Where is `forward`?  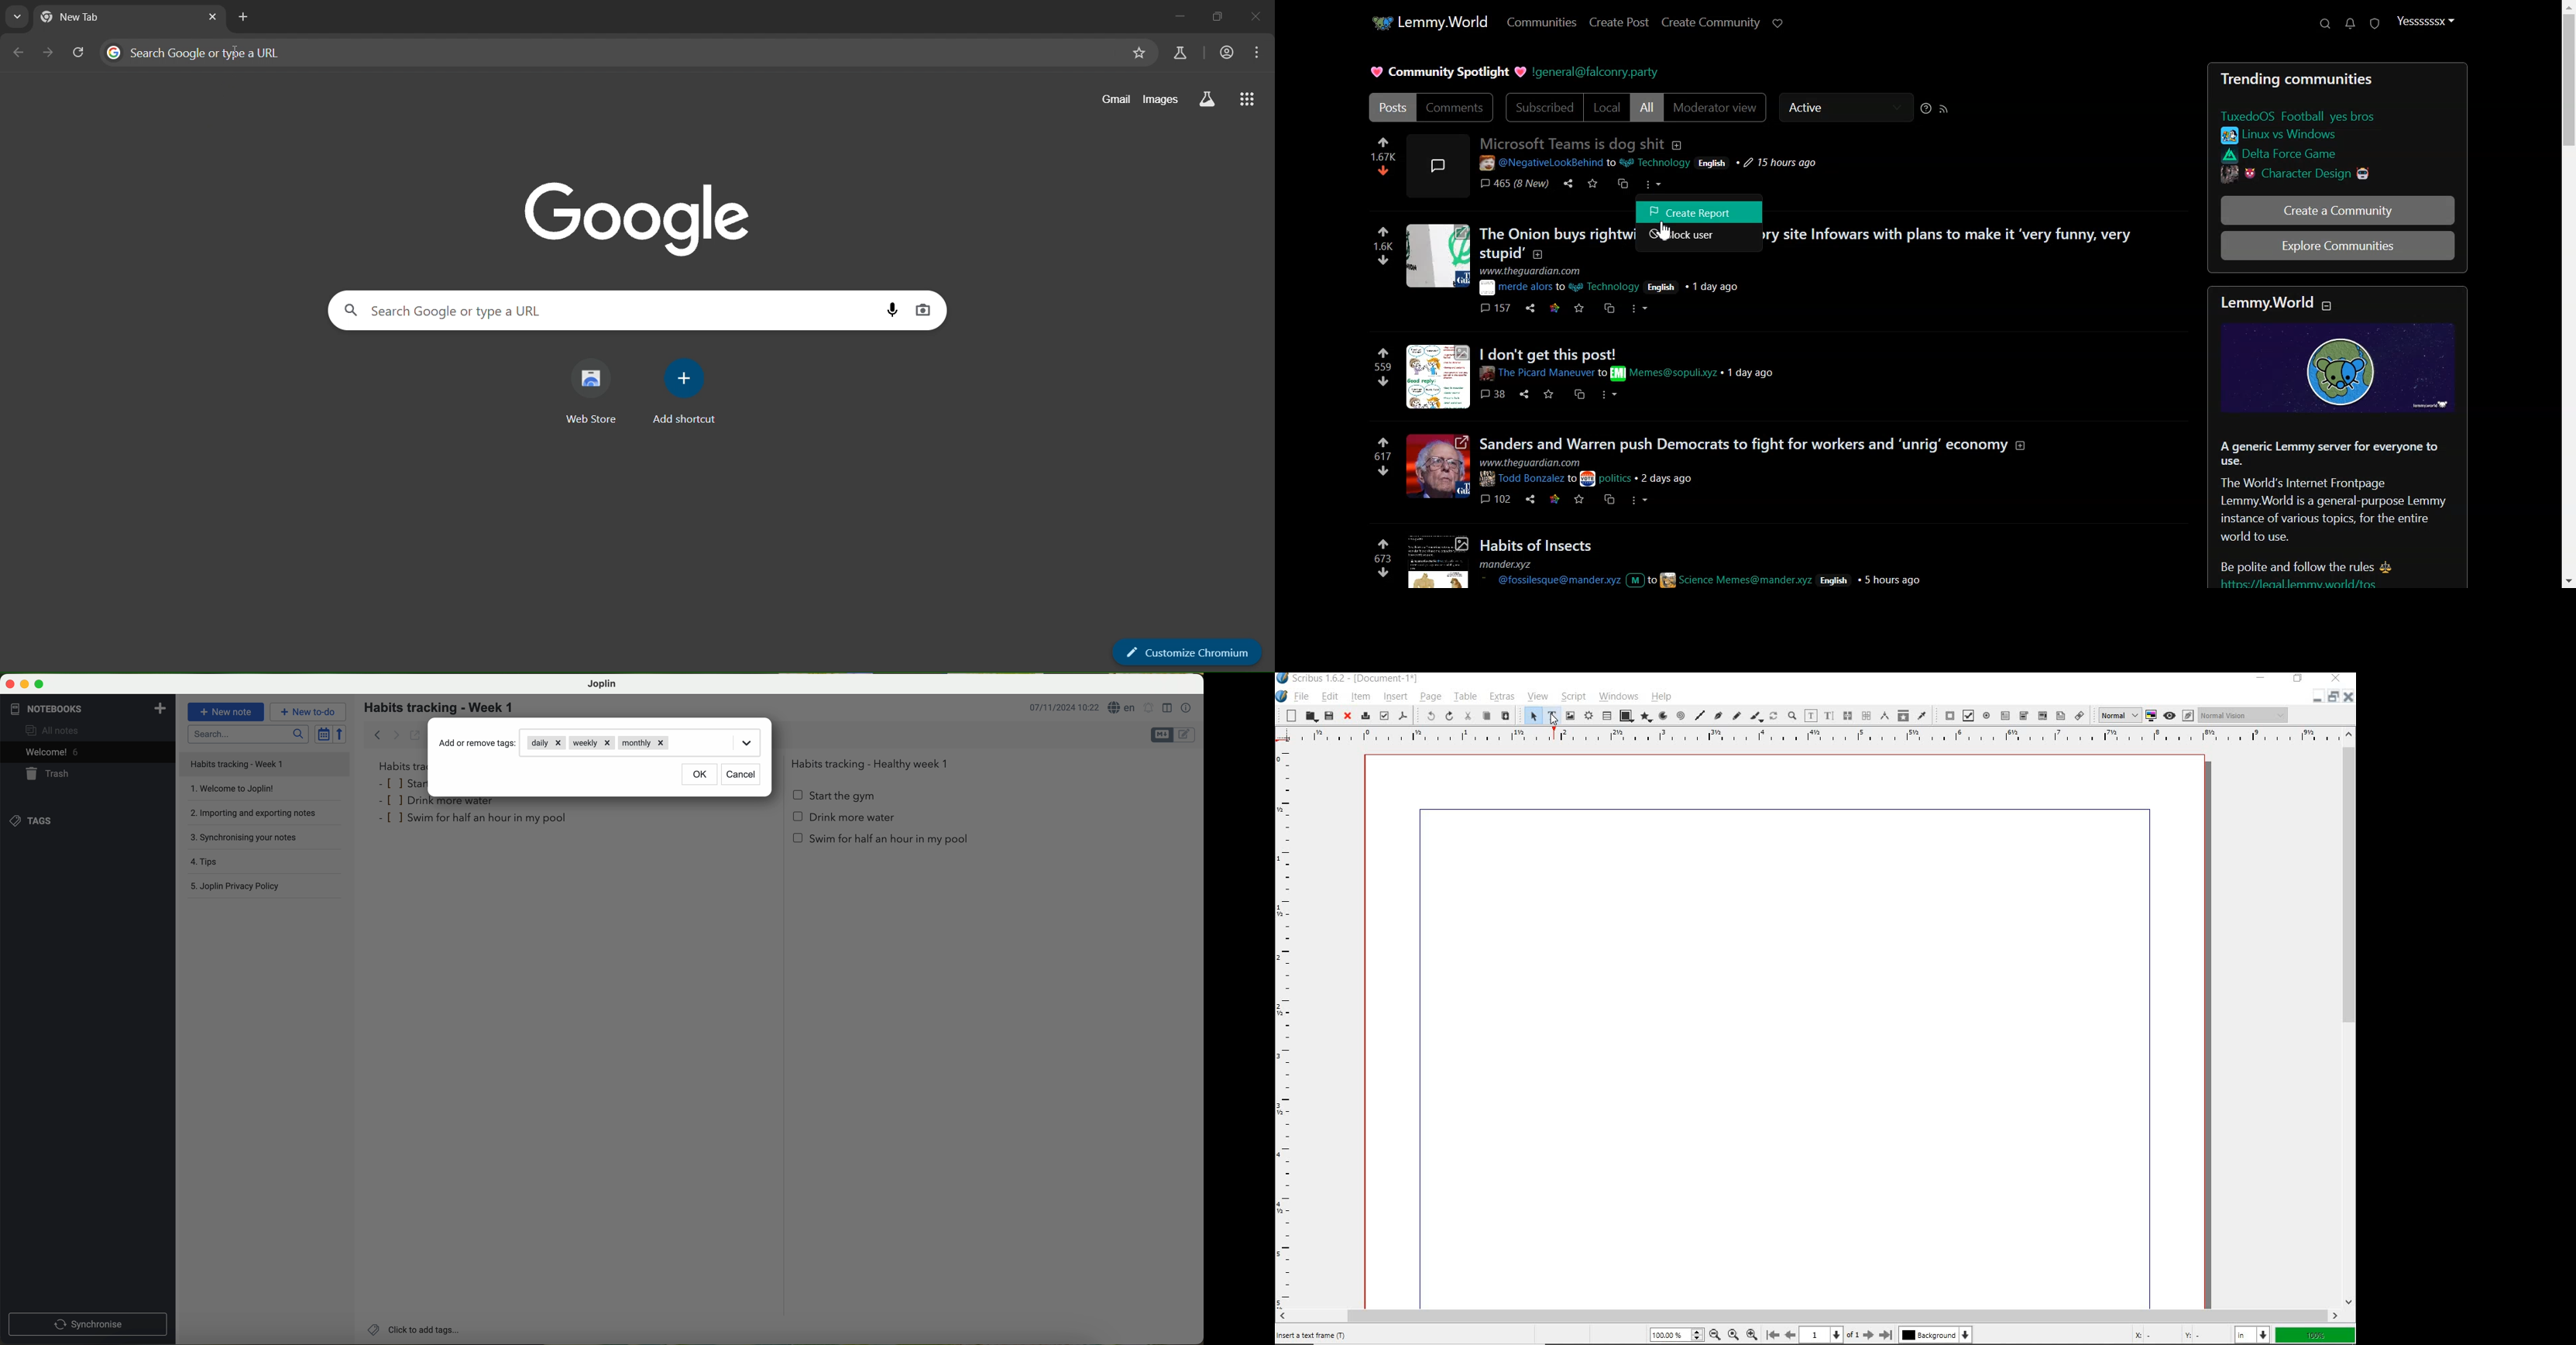
forward is located at coordinates (396, 735).